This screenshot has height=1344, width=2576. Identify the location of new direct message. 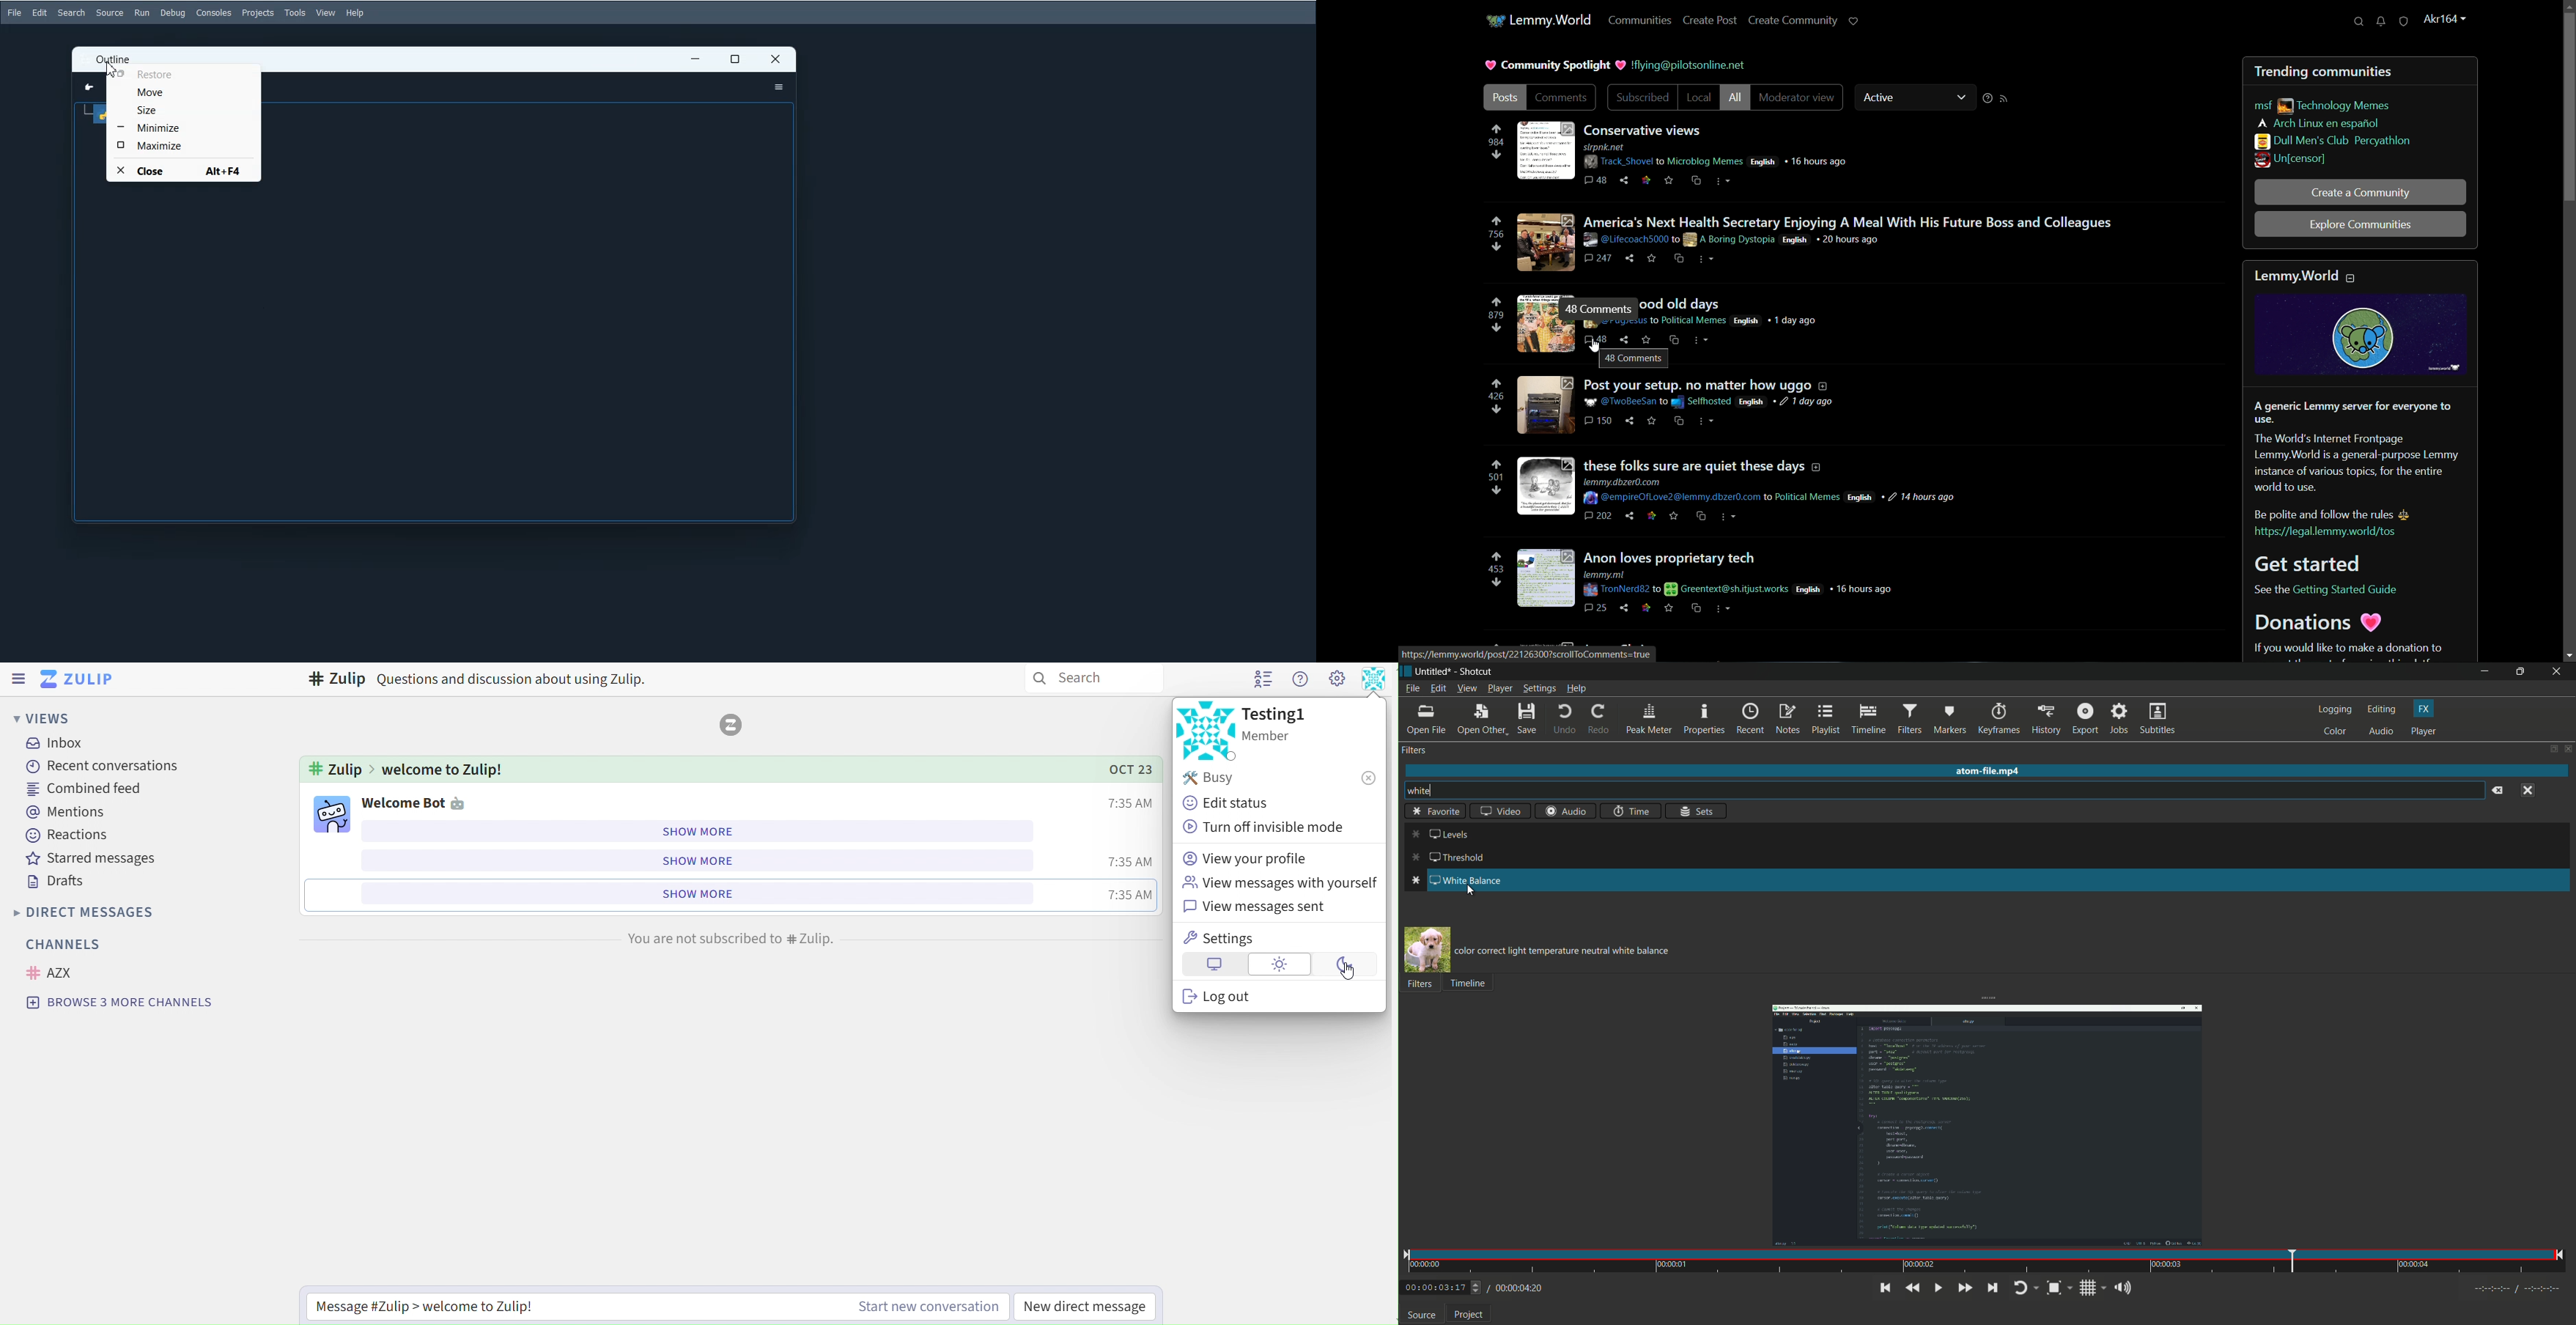
(1096, 1303).